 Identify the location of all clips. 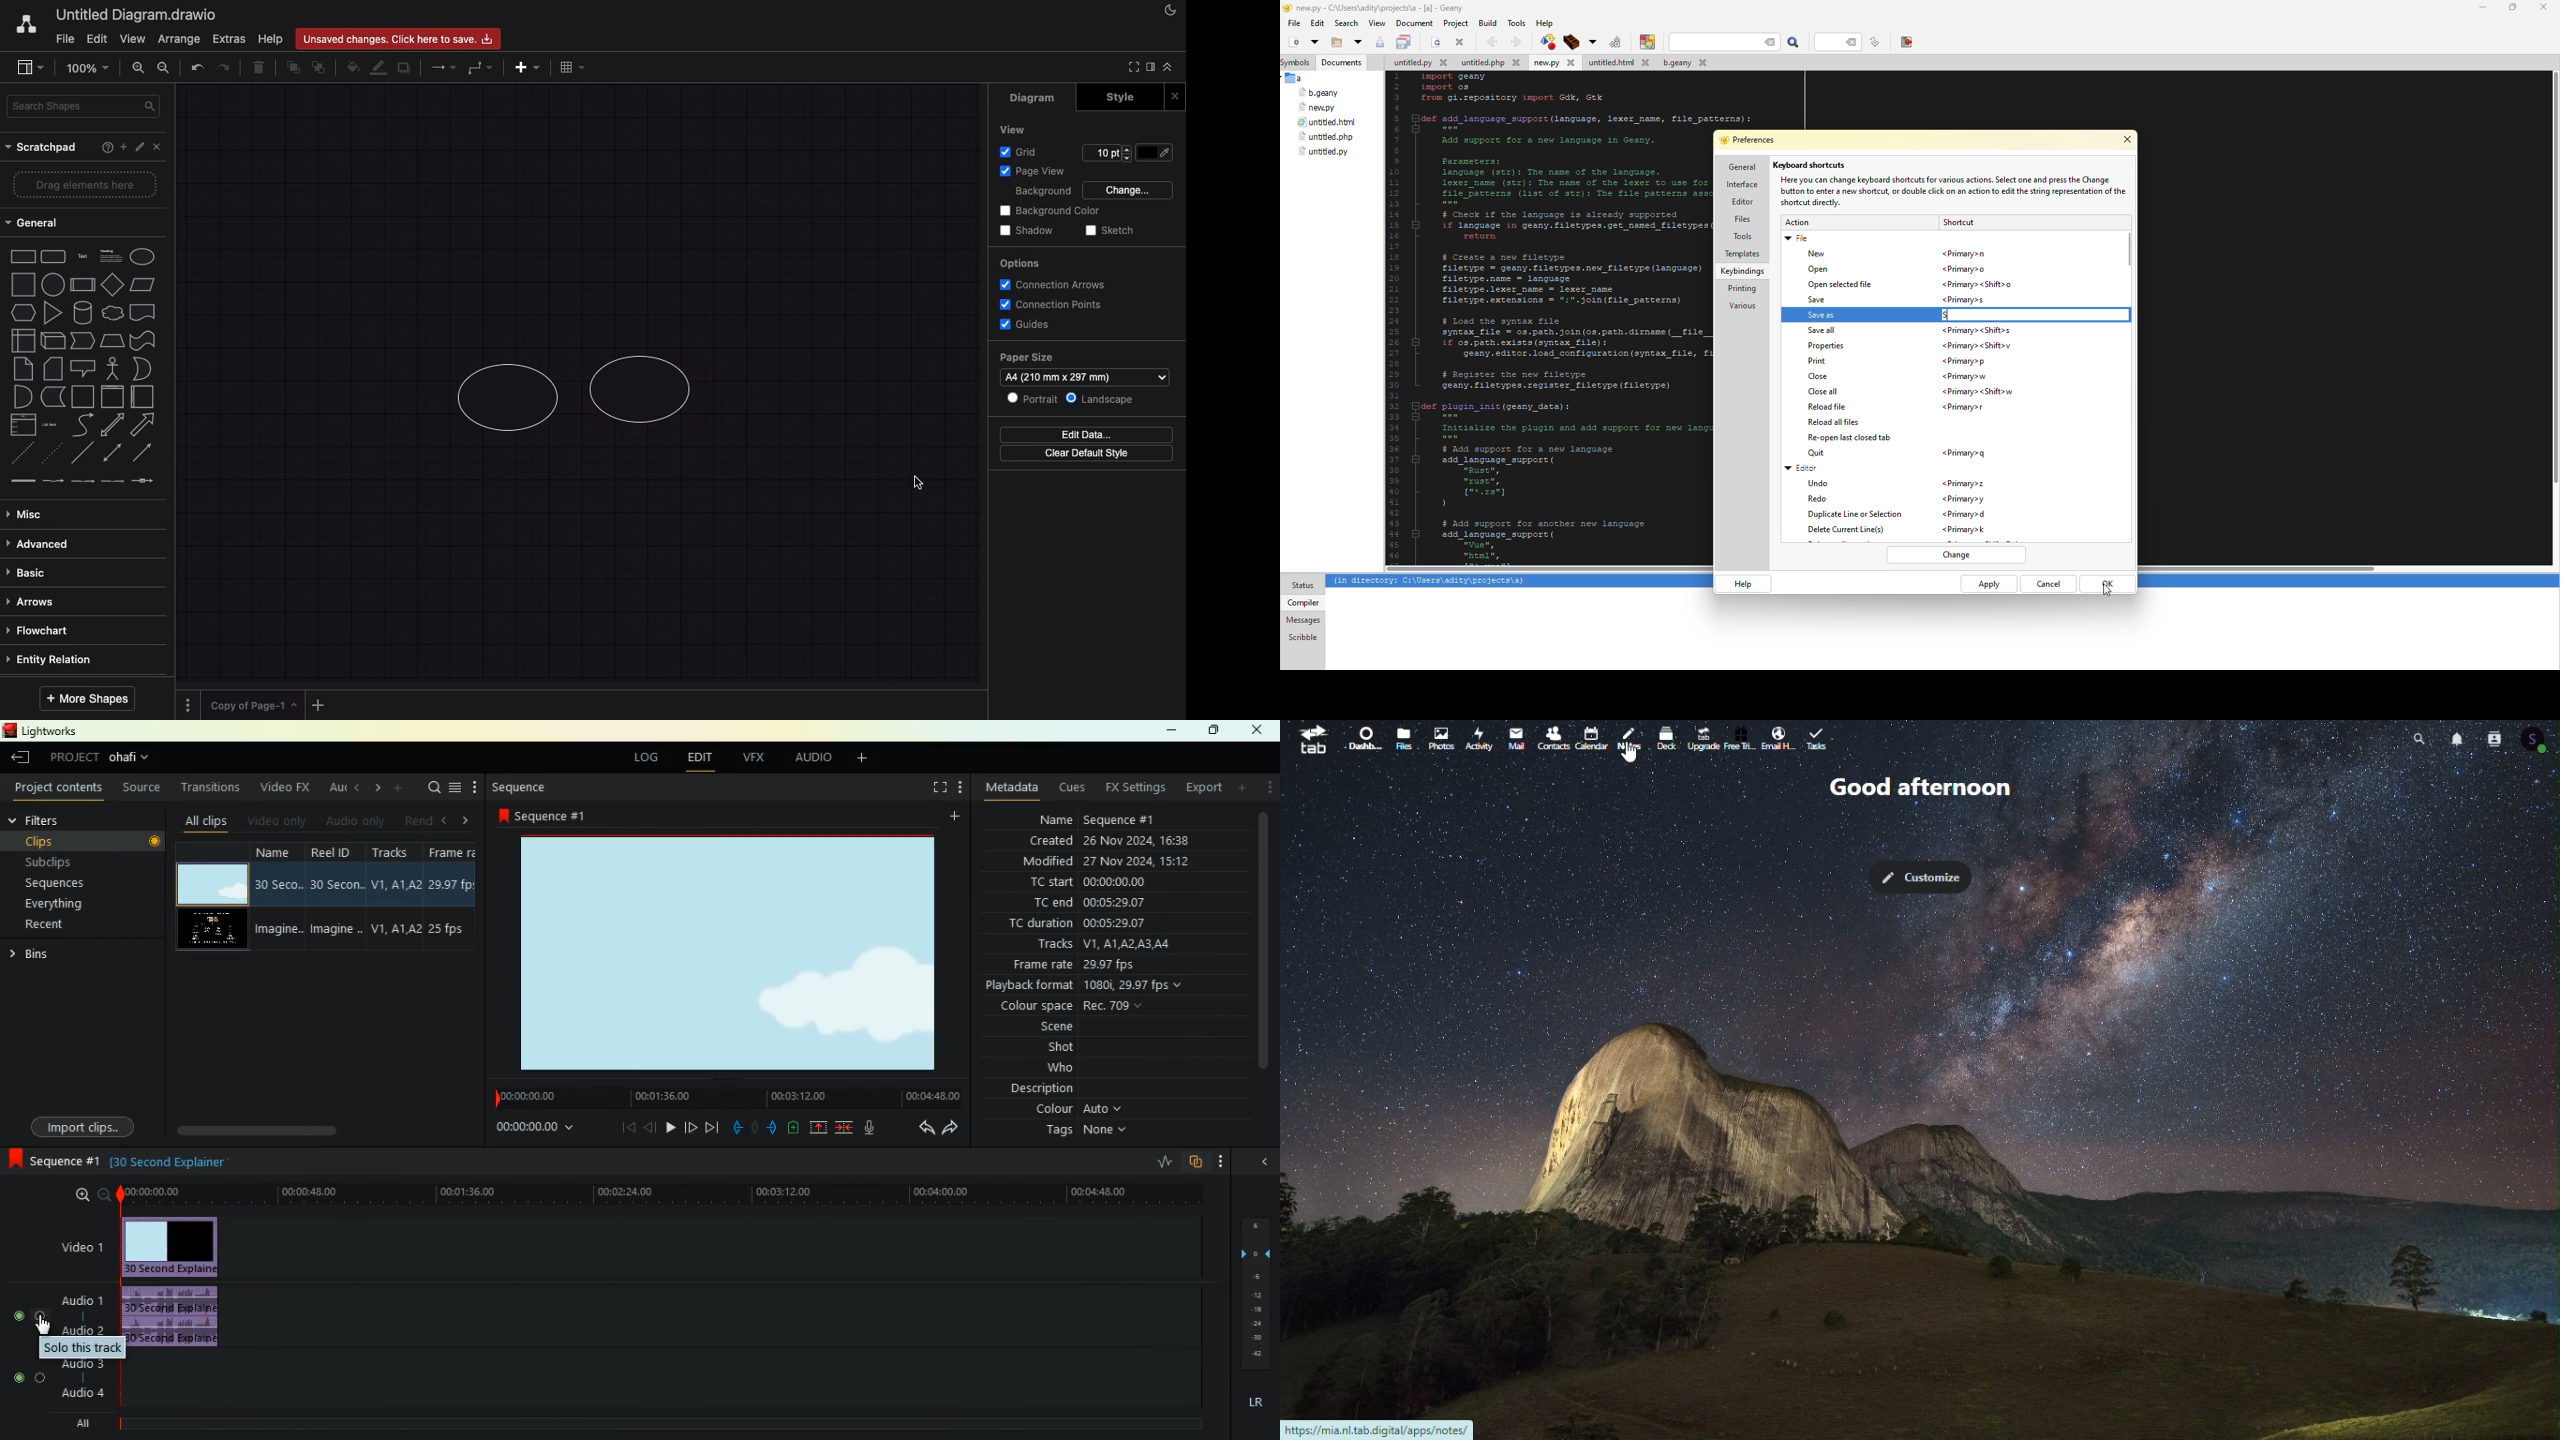
(206, 820).